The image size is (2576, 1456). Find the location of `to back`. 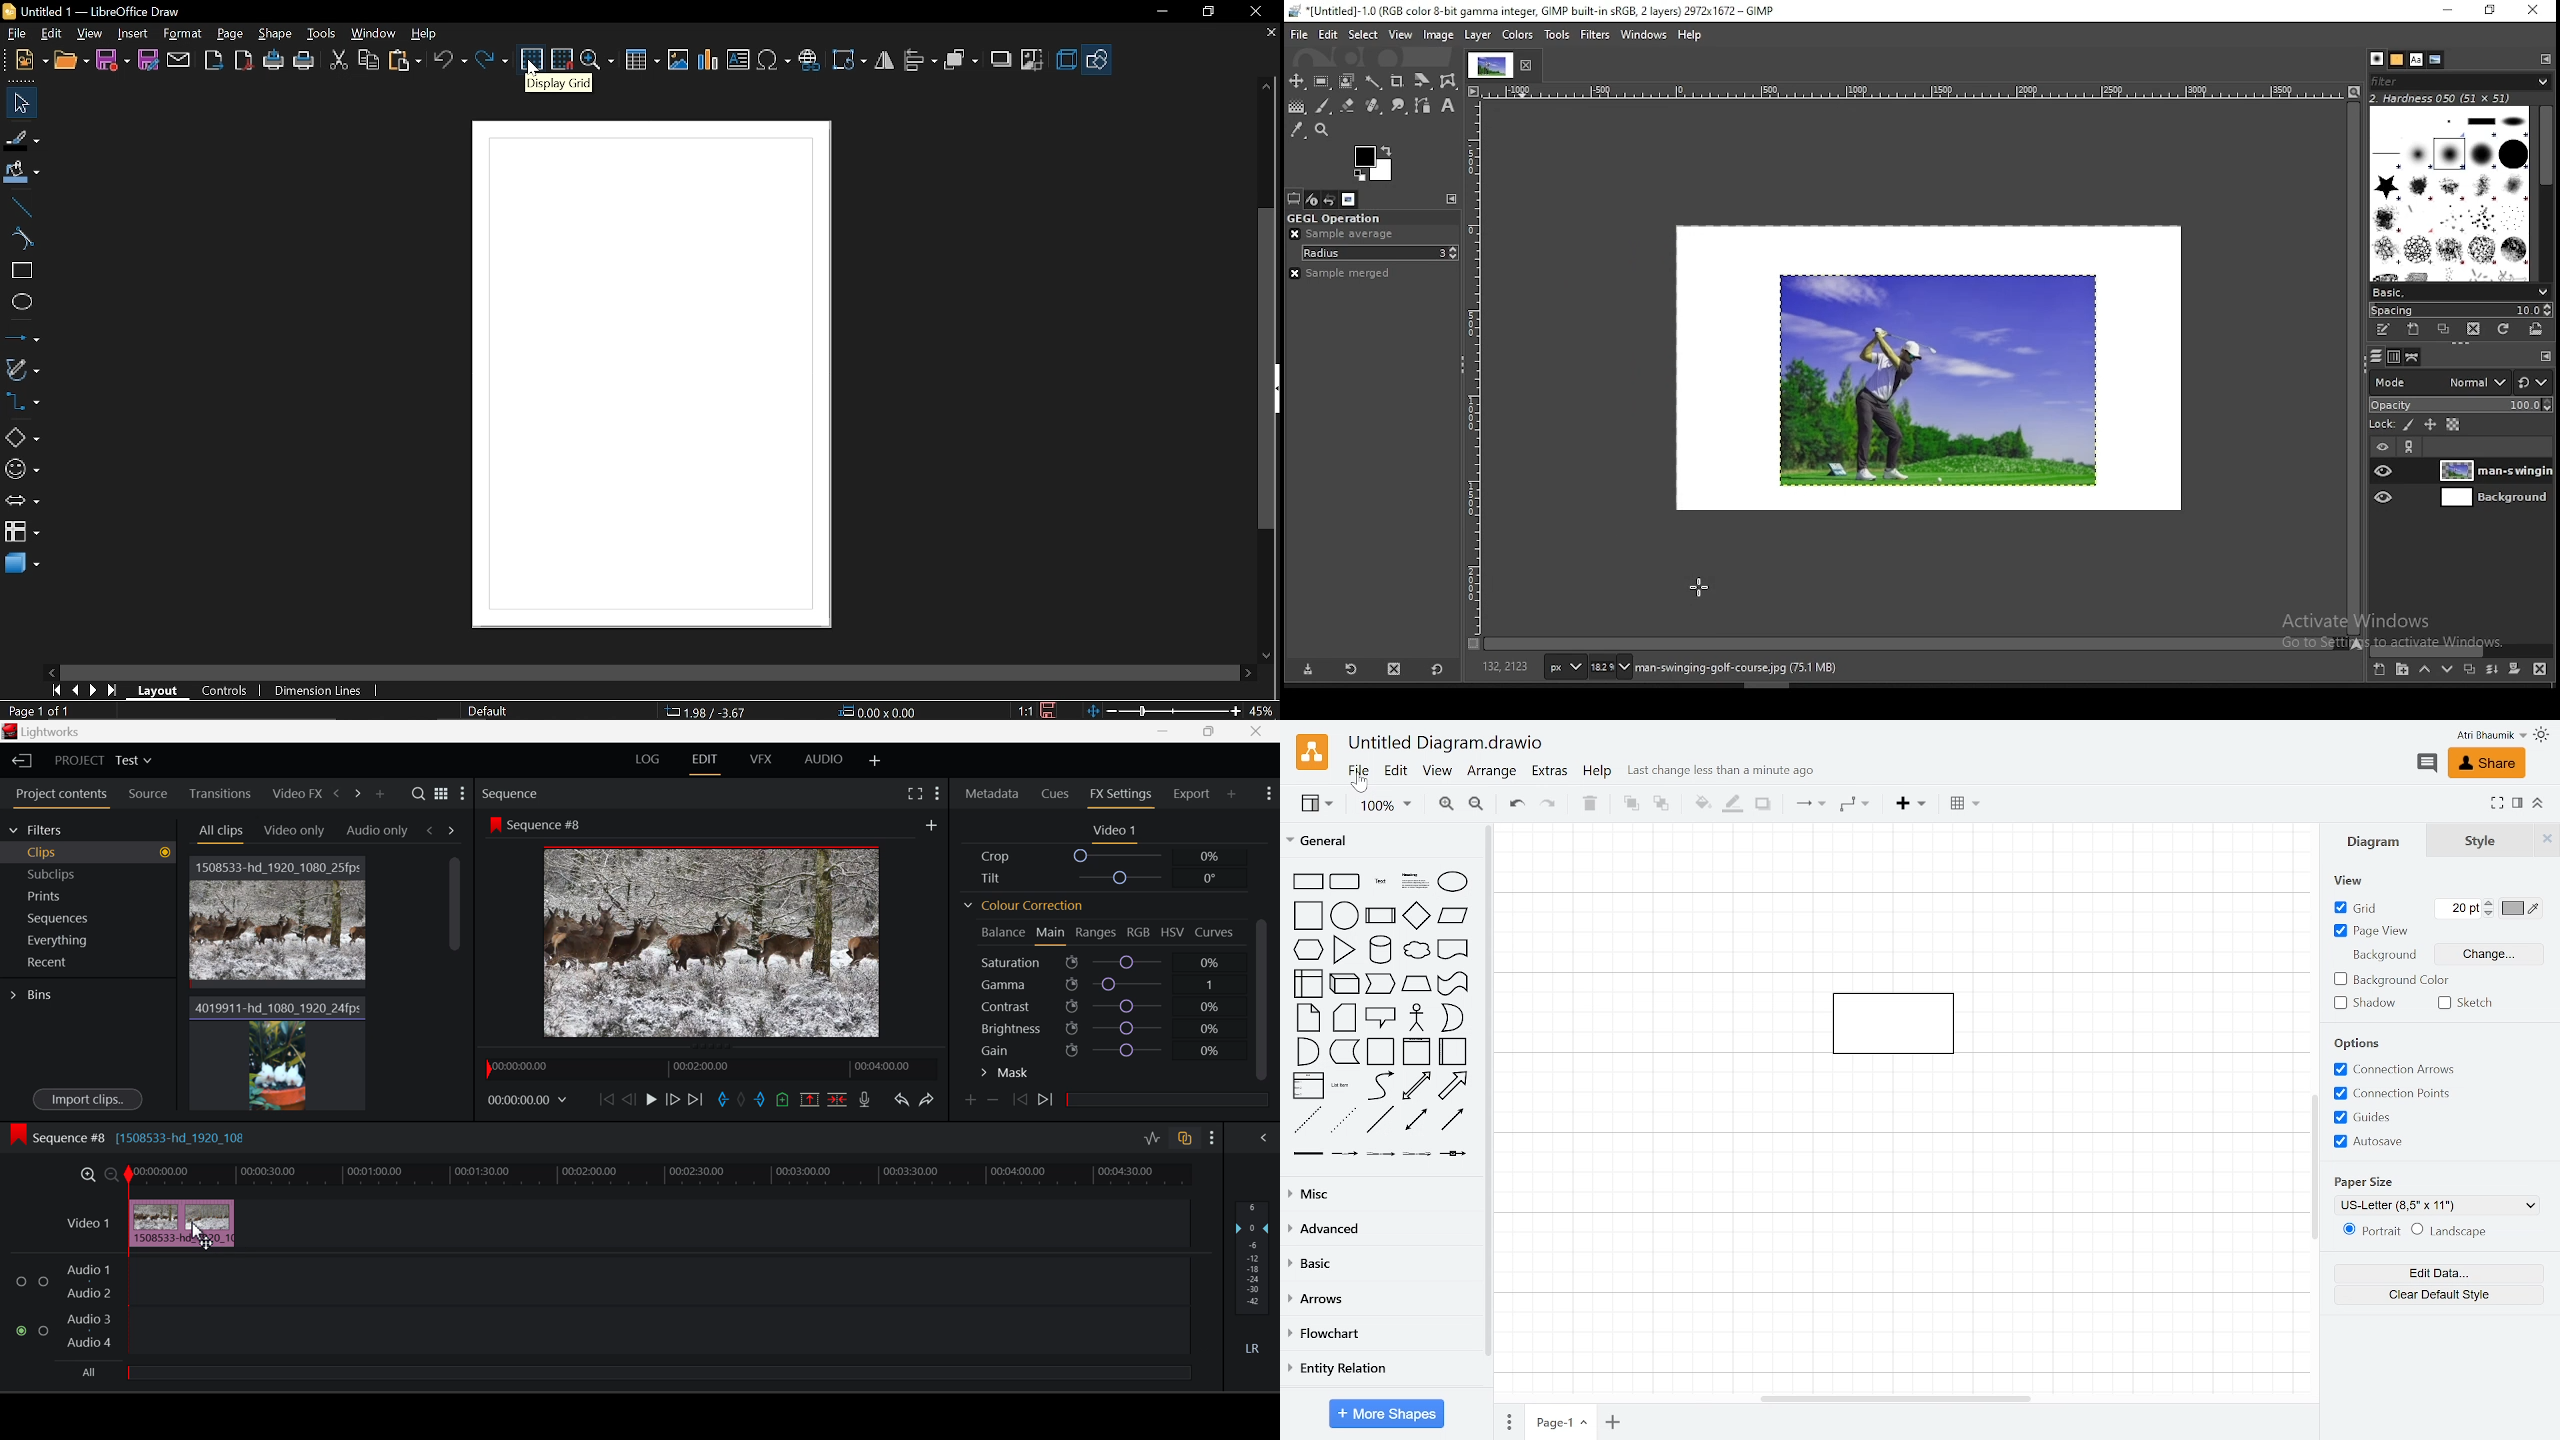

to back is located at coordinates (1661, 806).